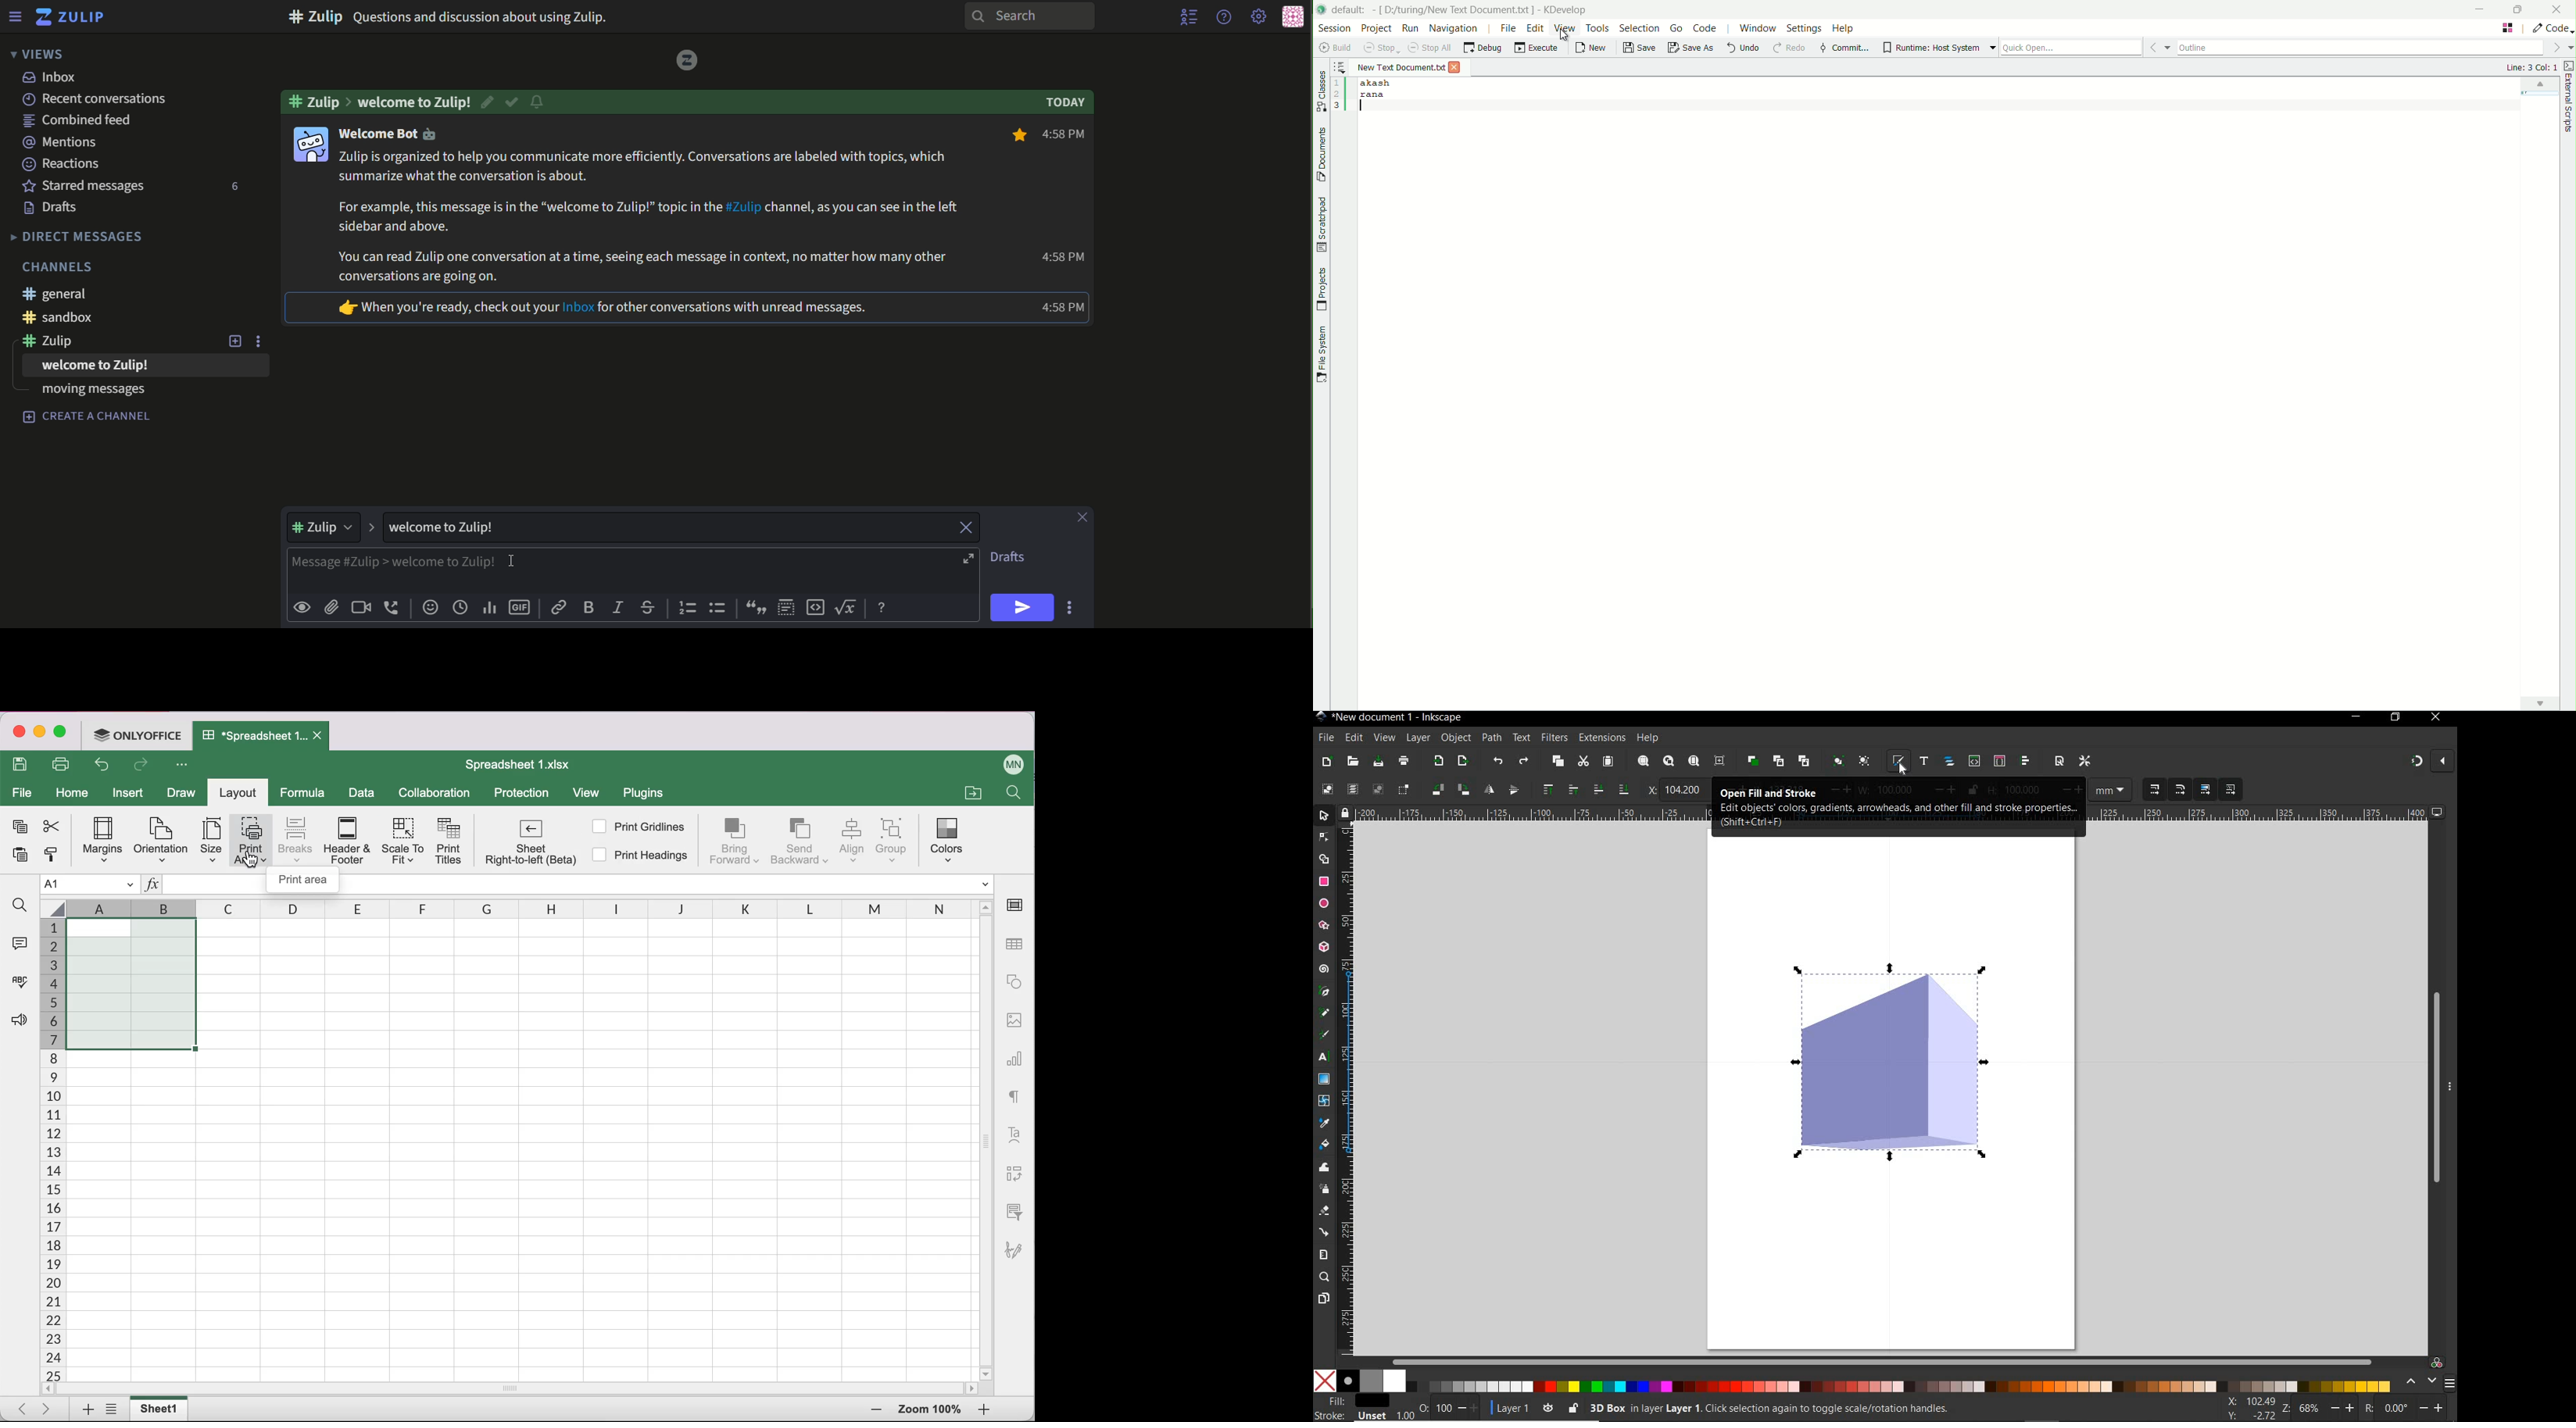 Image resolution: width=2576 pixels, height=1428 pixels. What do you see at coordinates (416, 101) in the screenshot?
I see `text` at bounding box center [416, 101].